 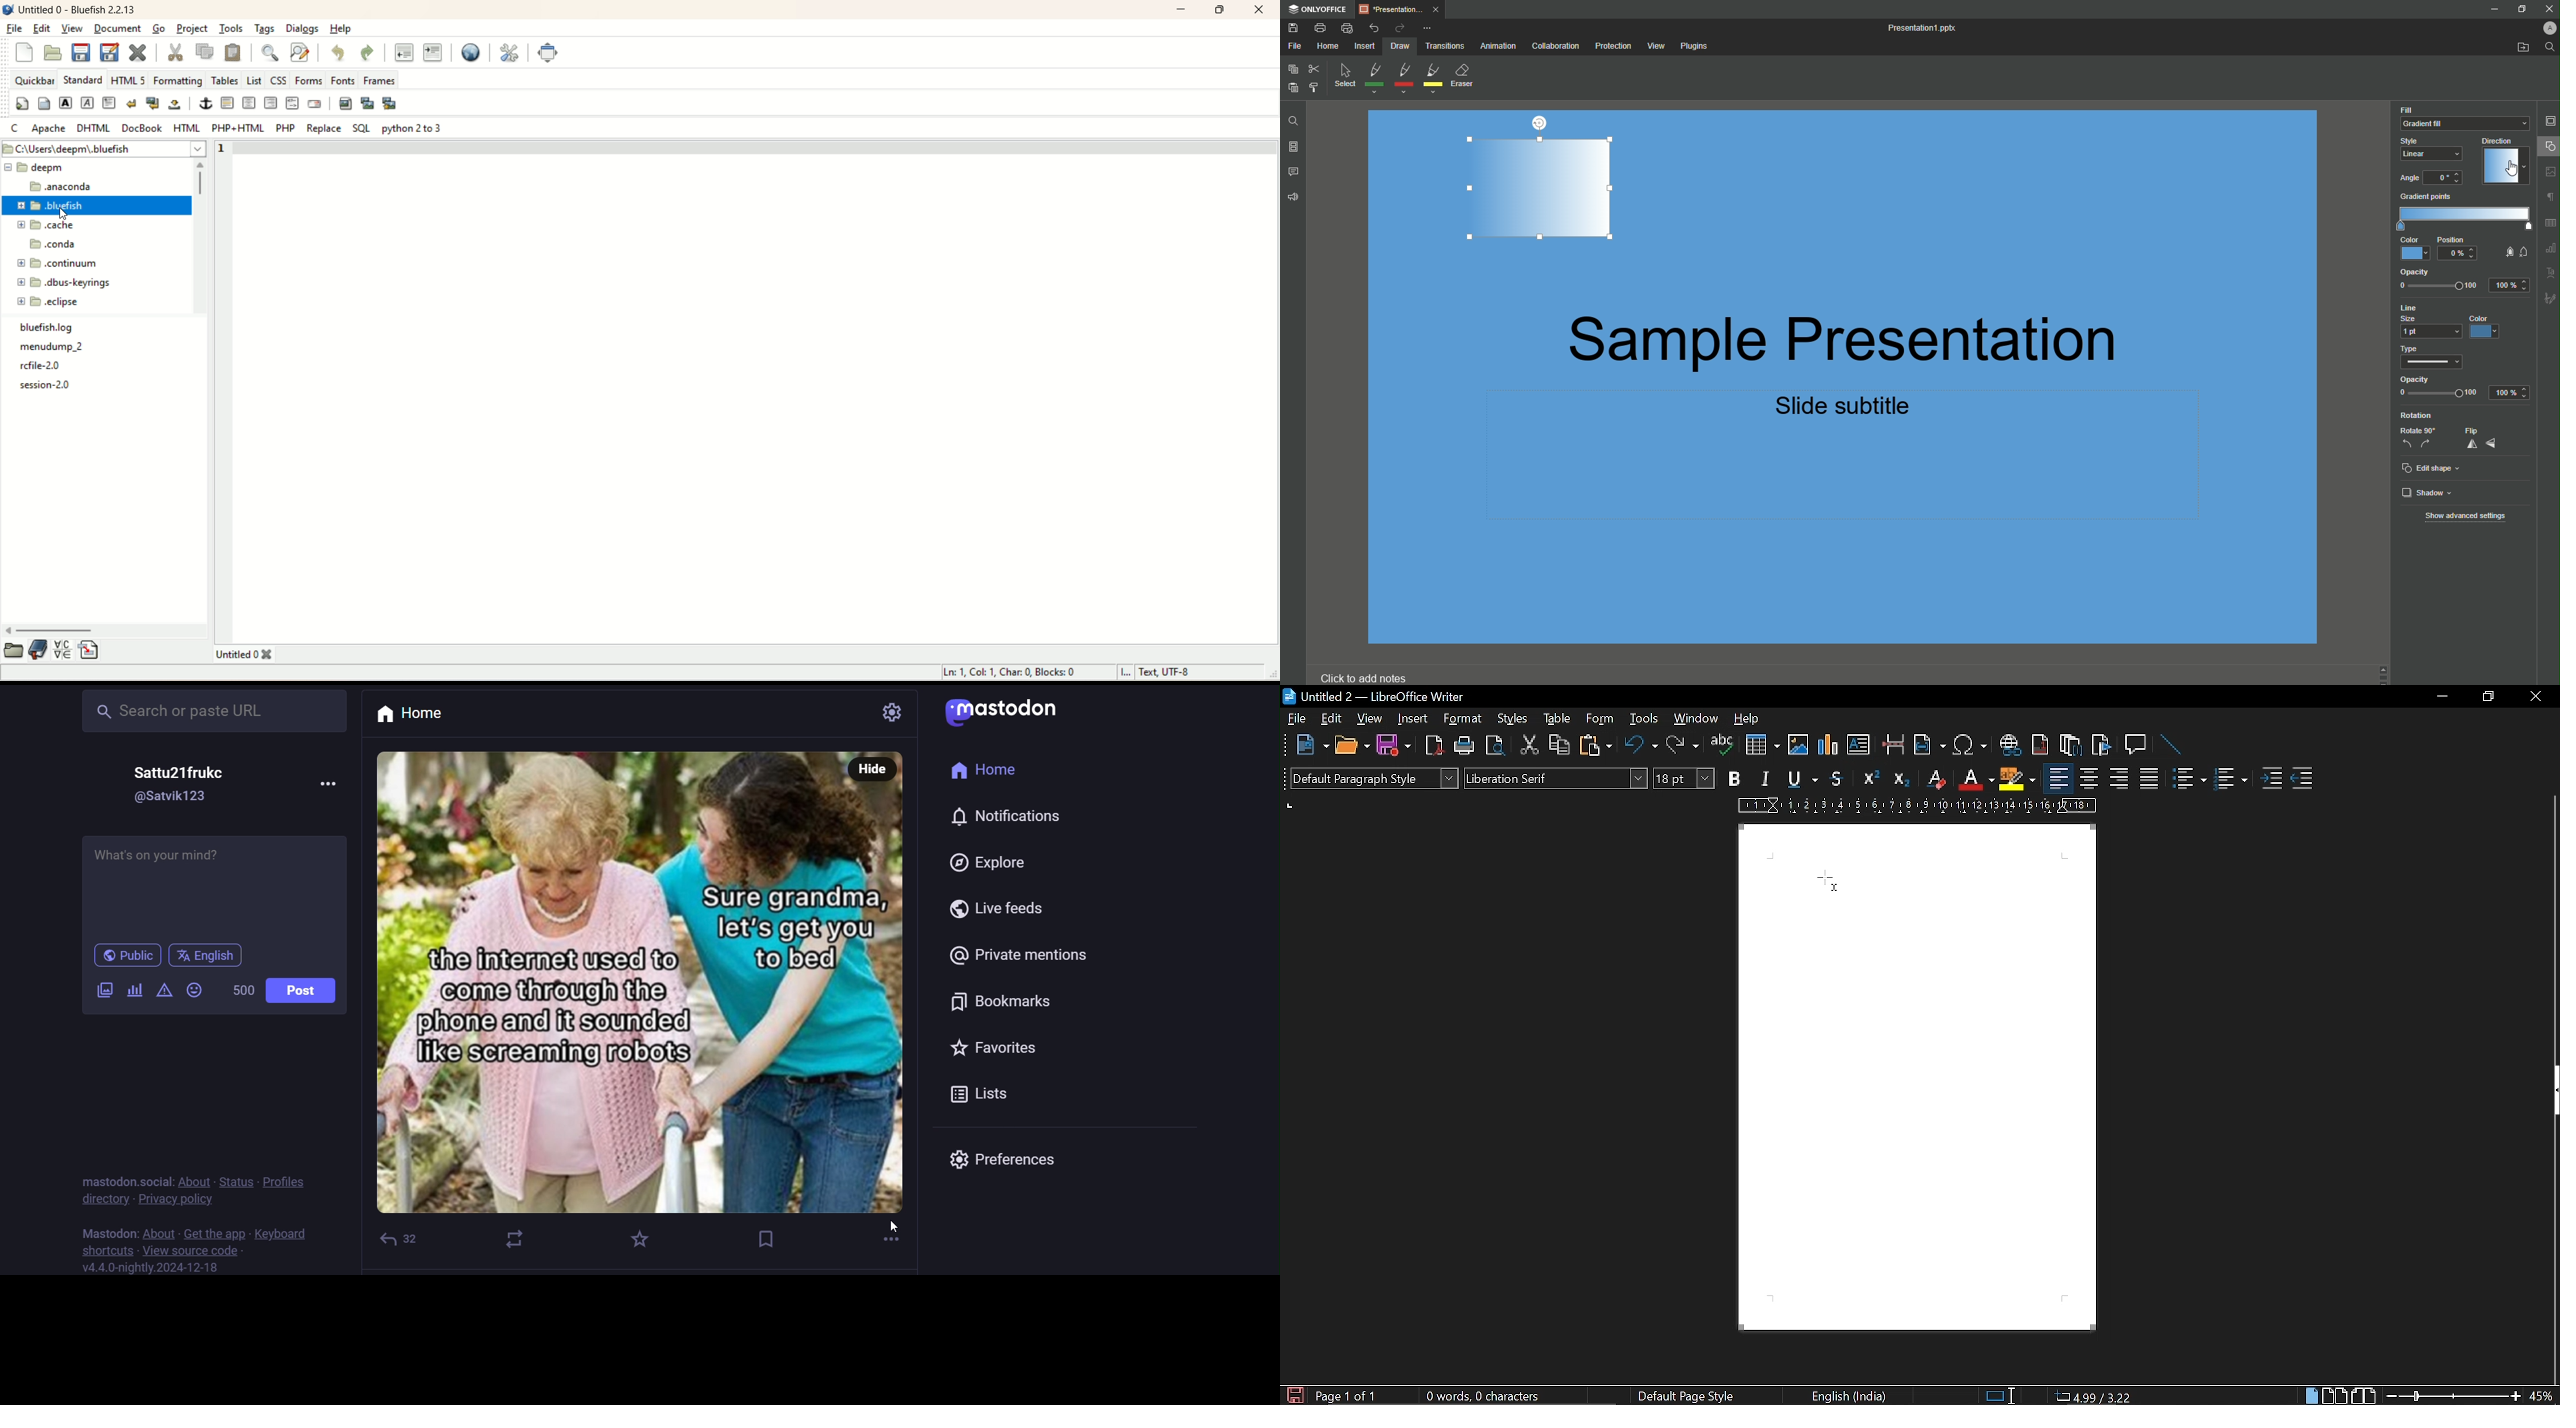 What do you see at coordinates (111, 1233) in the screenshot?
I see `mastodon` at bounding box center [111, 1233].